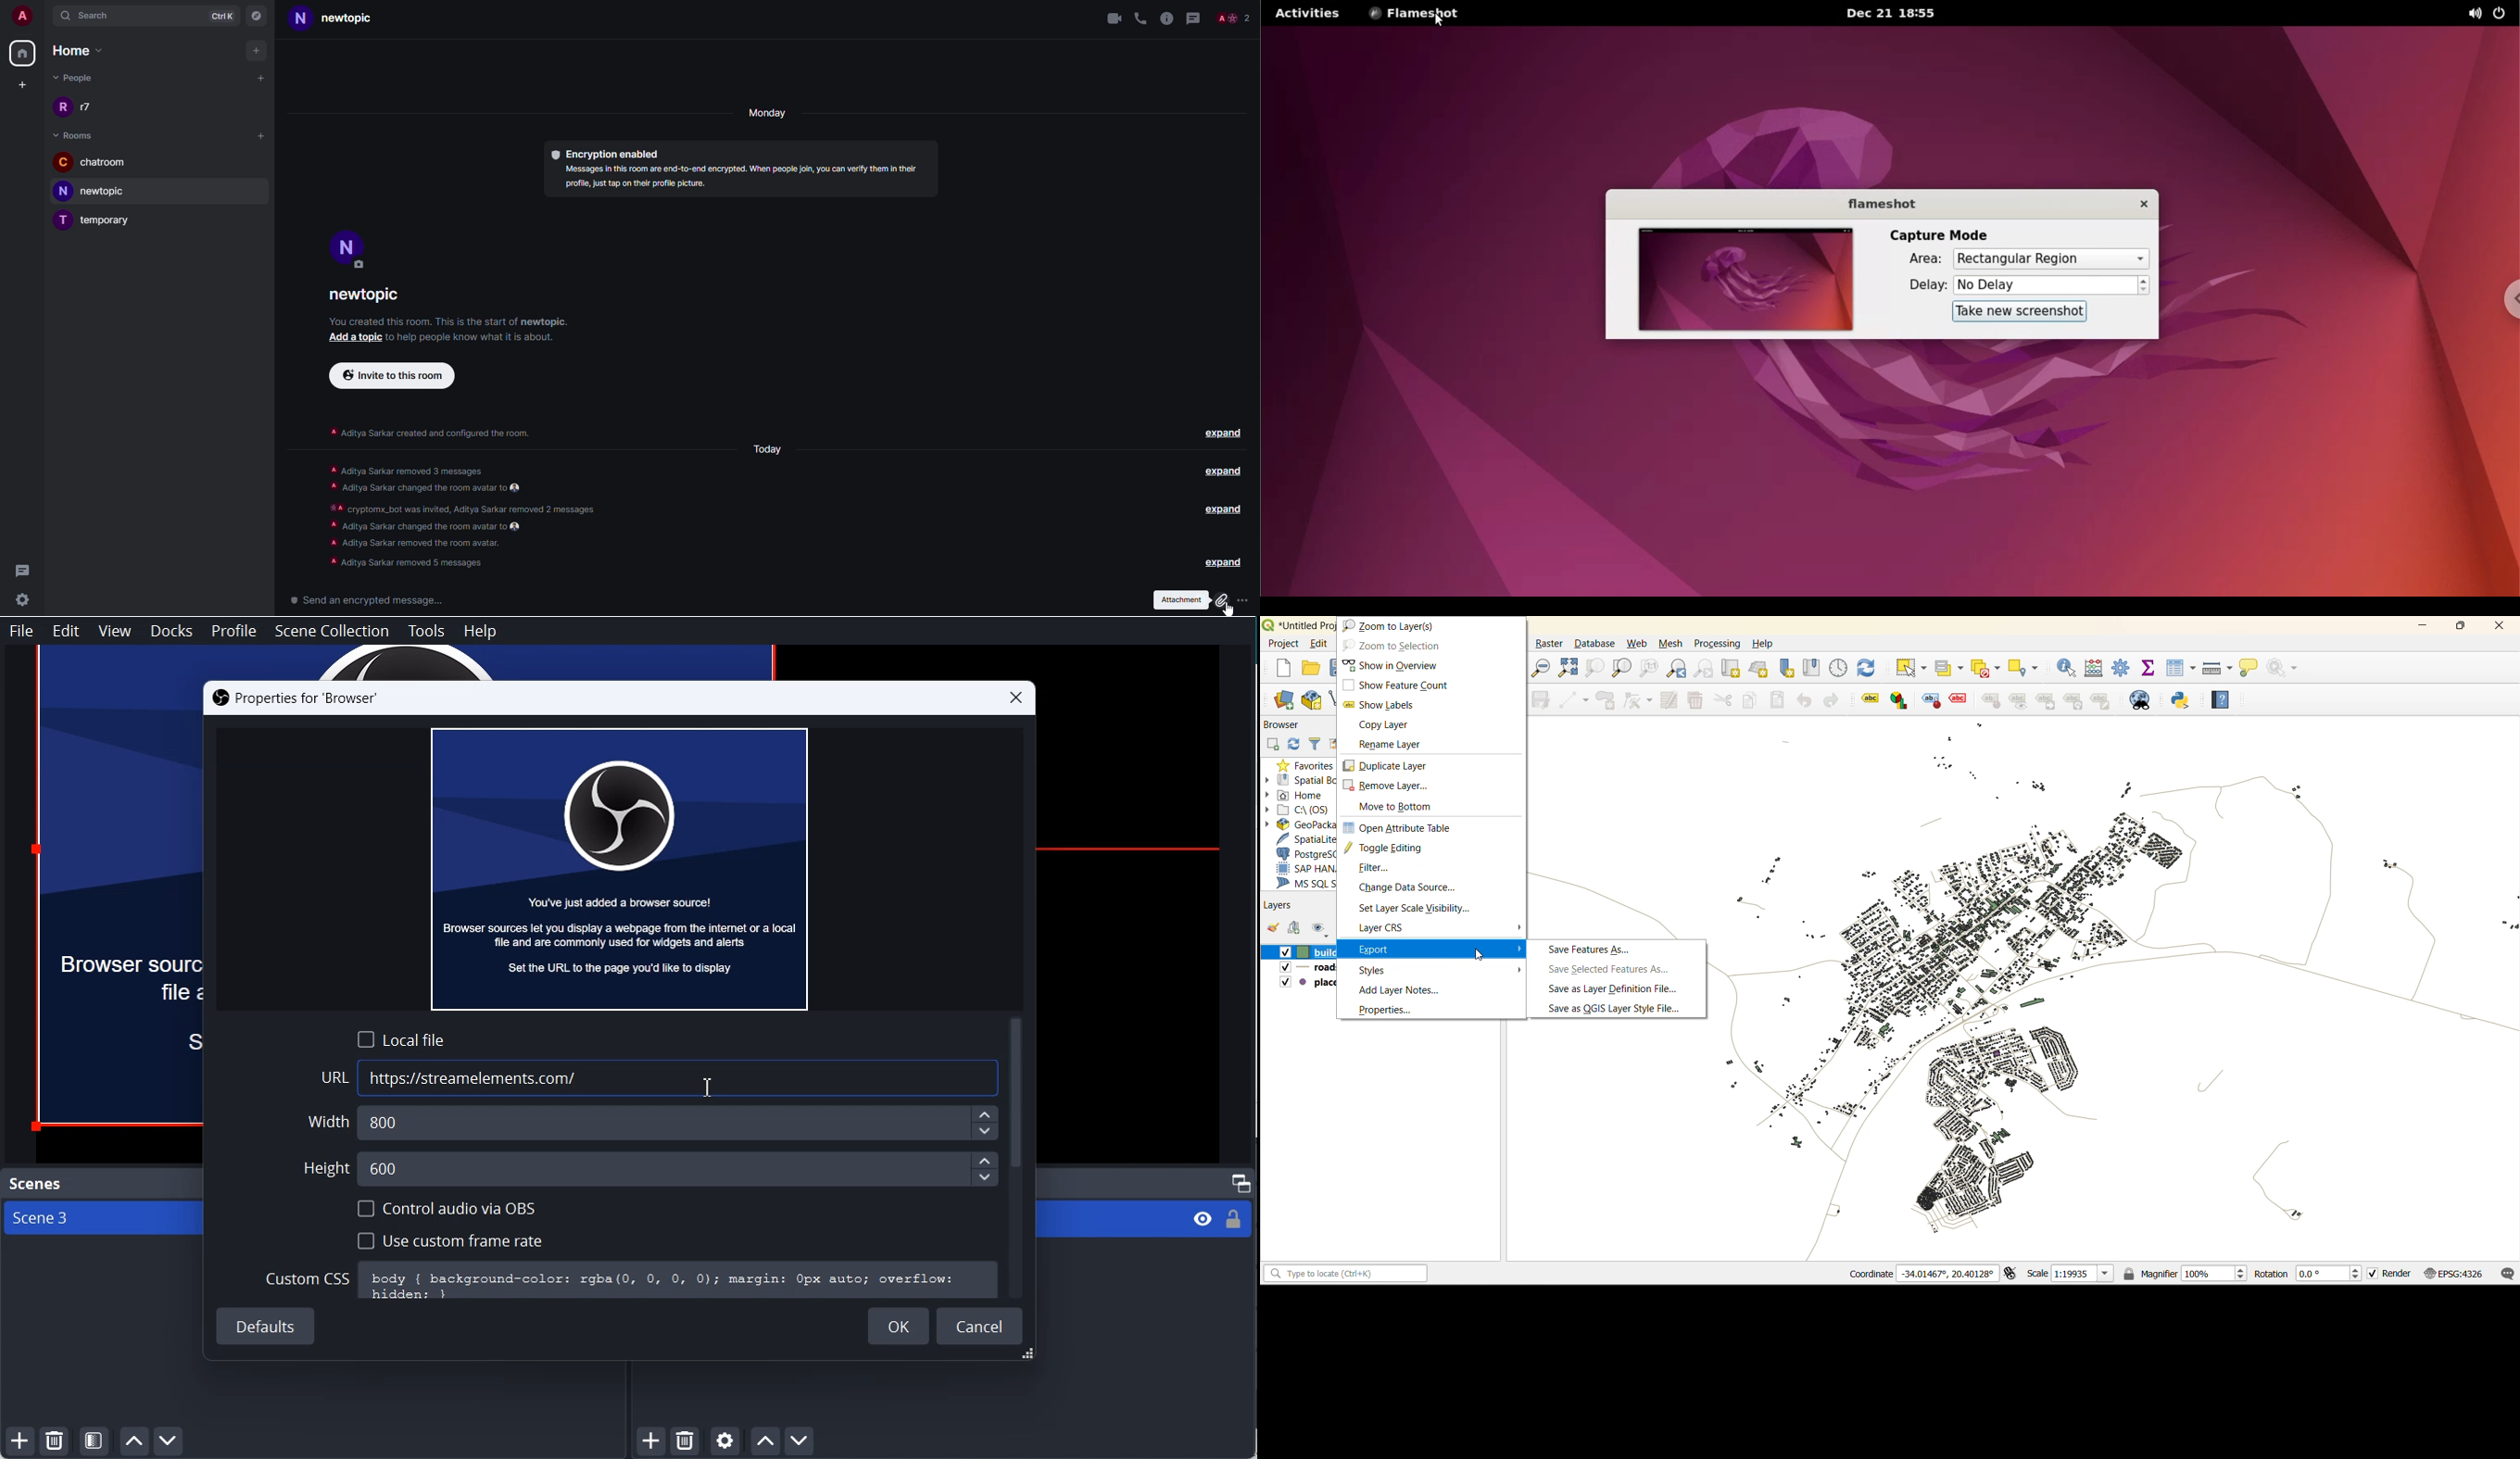 The width and height of the screenshot is (2520, 1484). Describe the element at coordinates (98, 191) in the screenshot. I see `room` at that location.